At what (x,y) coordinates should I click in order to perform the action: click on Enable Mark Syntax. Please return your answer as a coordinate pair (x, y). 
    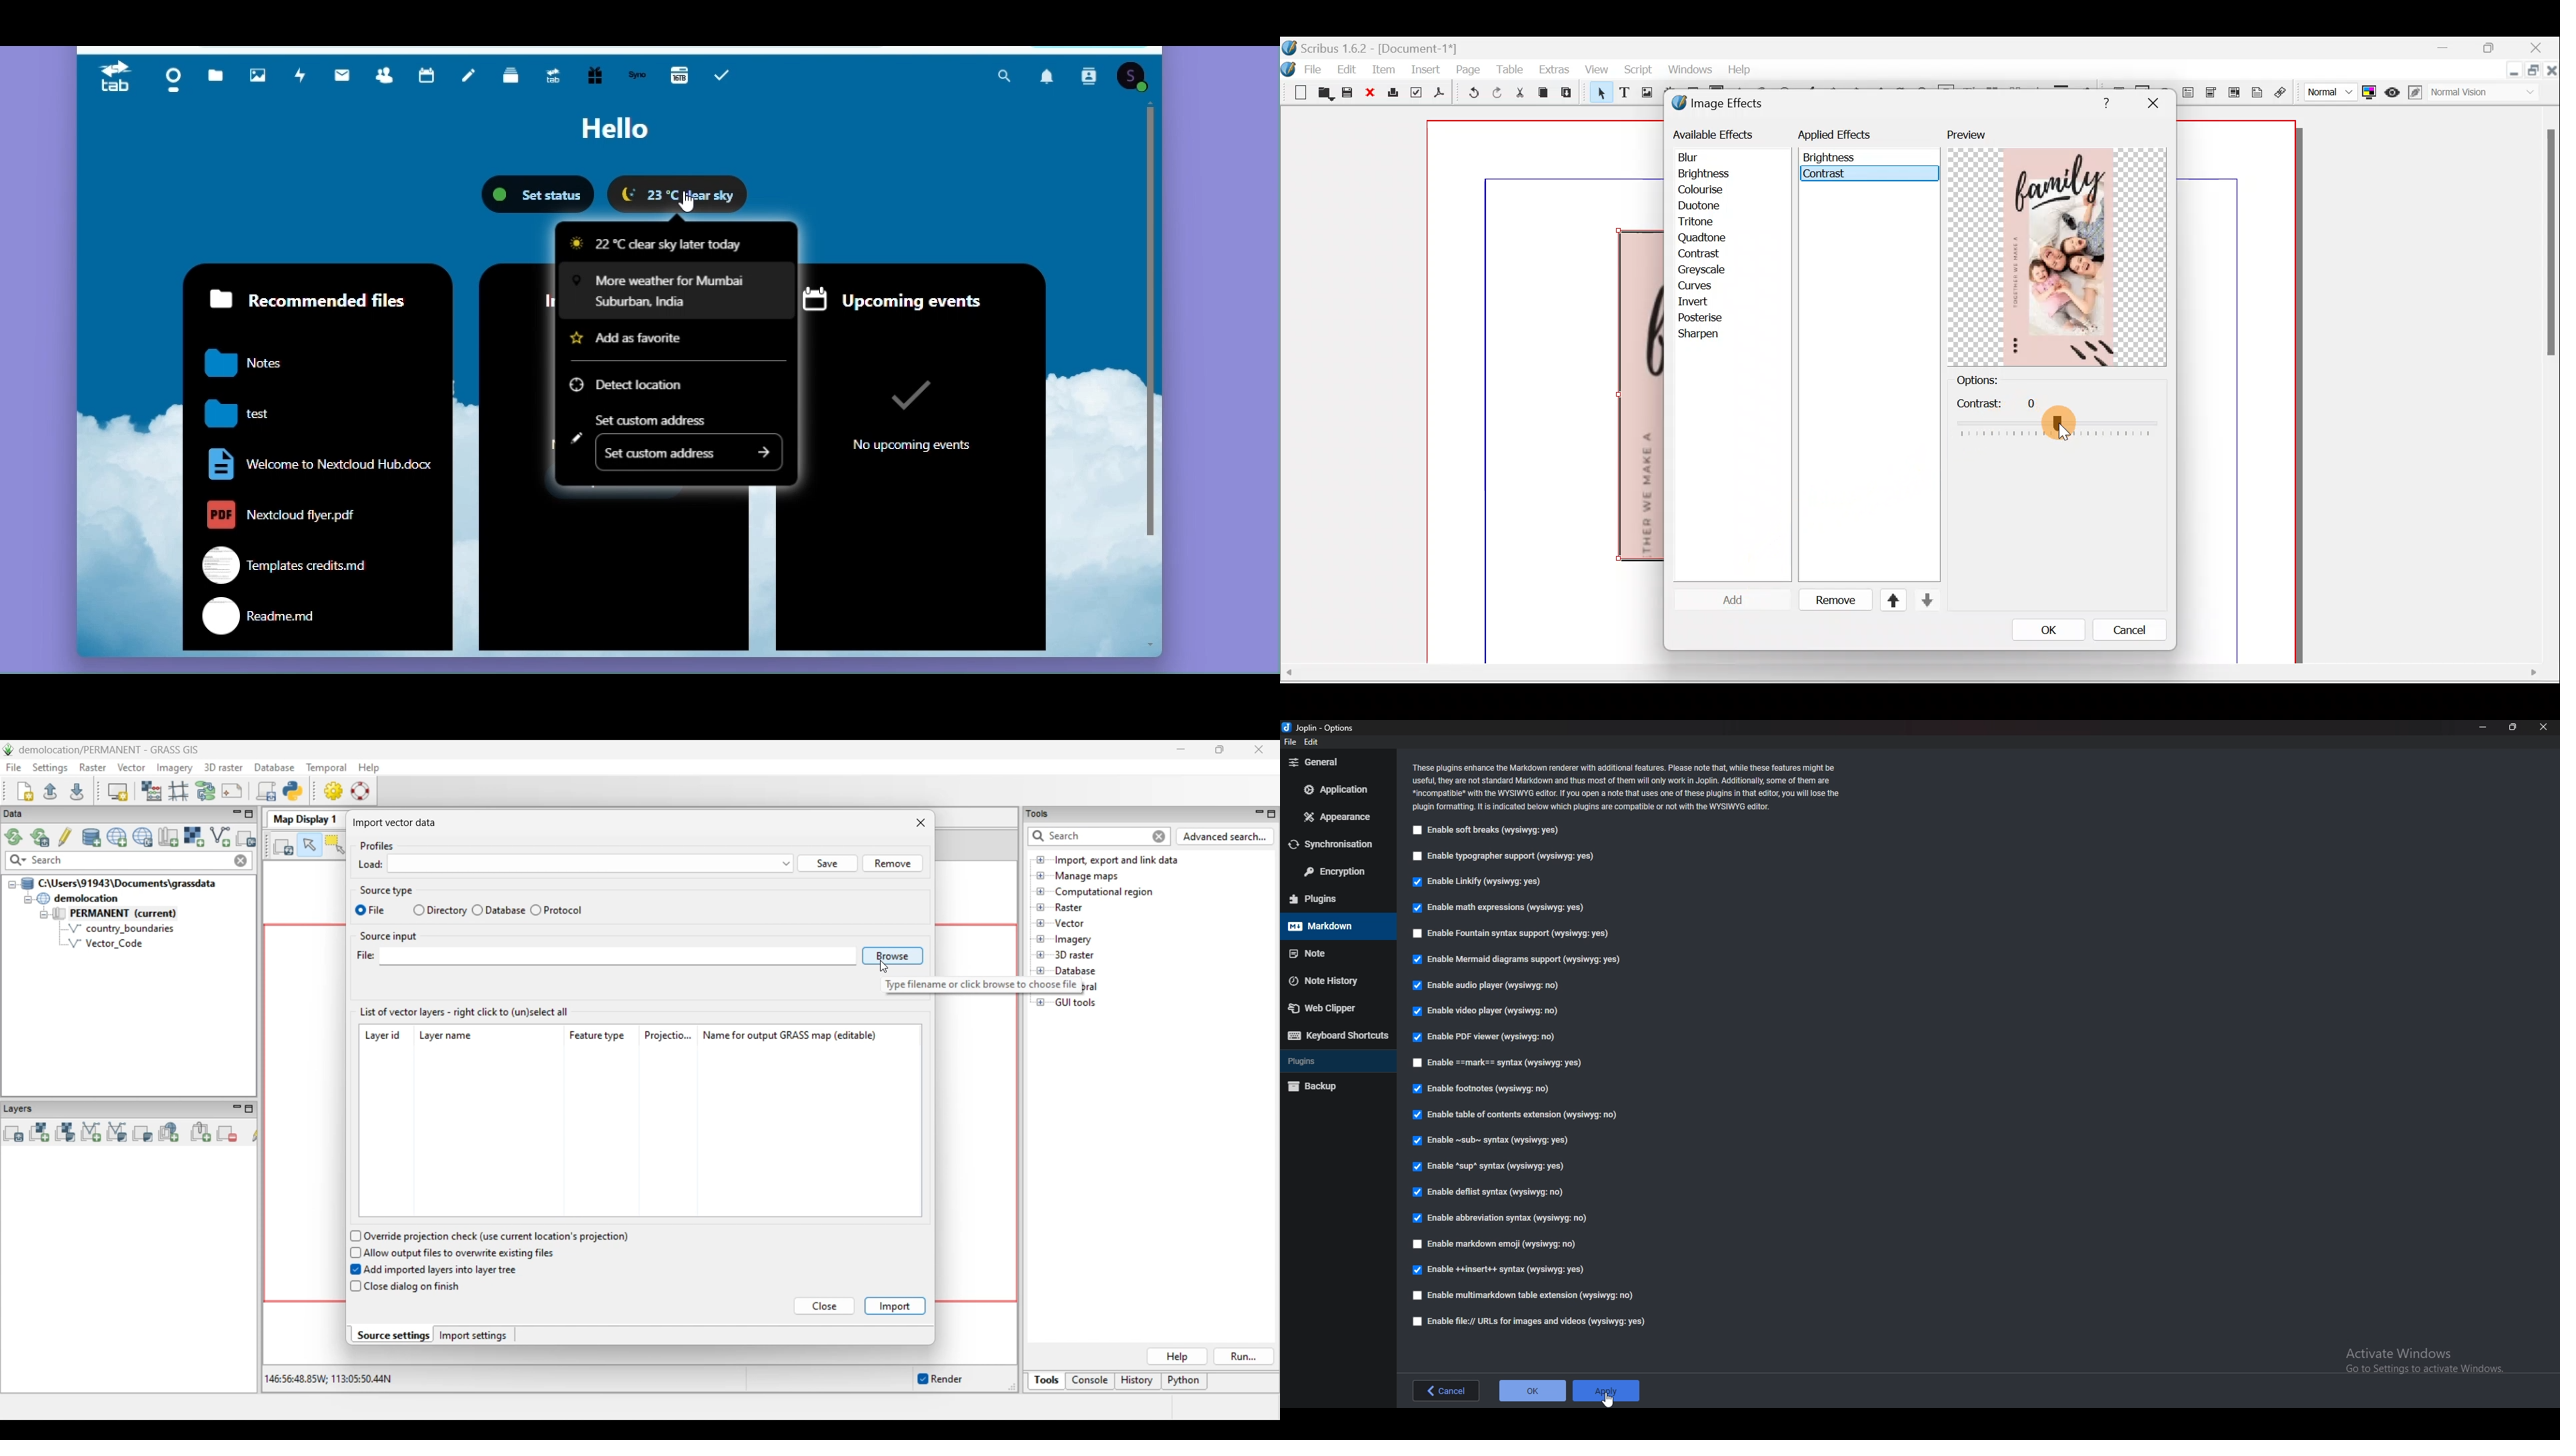
    Looking at the image, I should click on (1508, 1063).